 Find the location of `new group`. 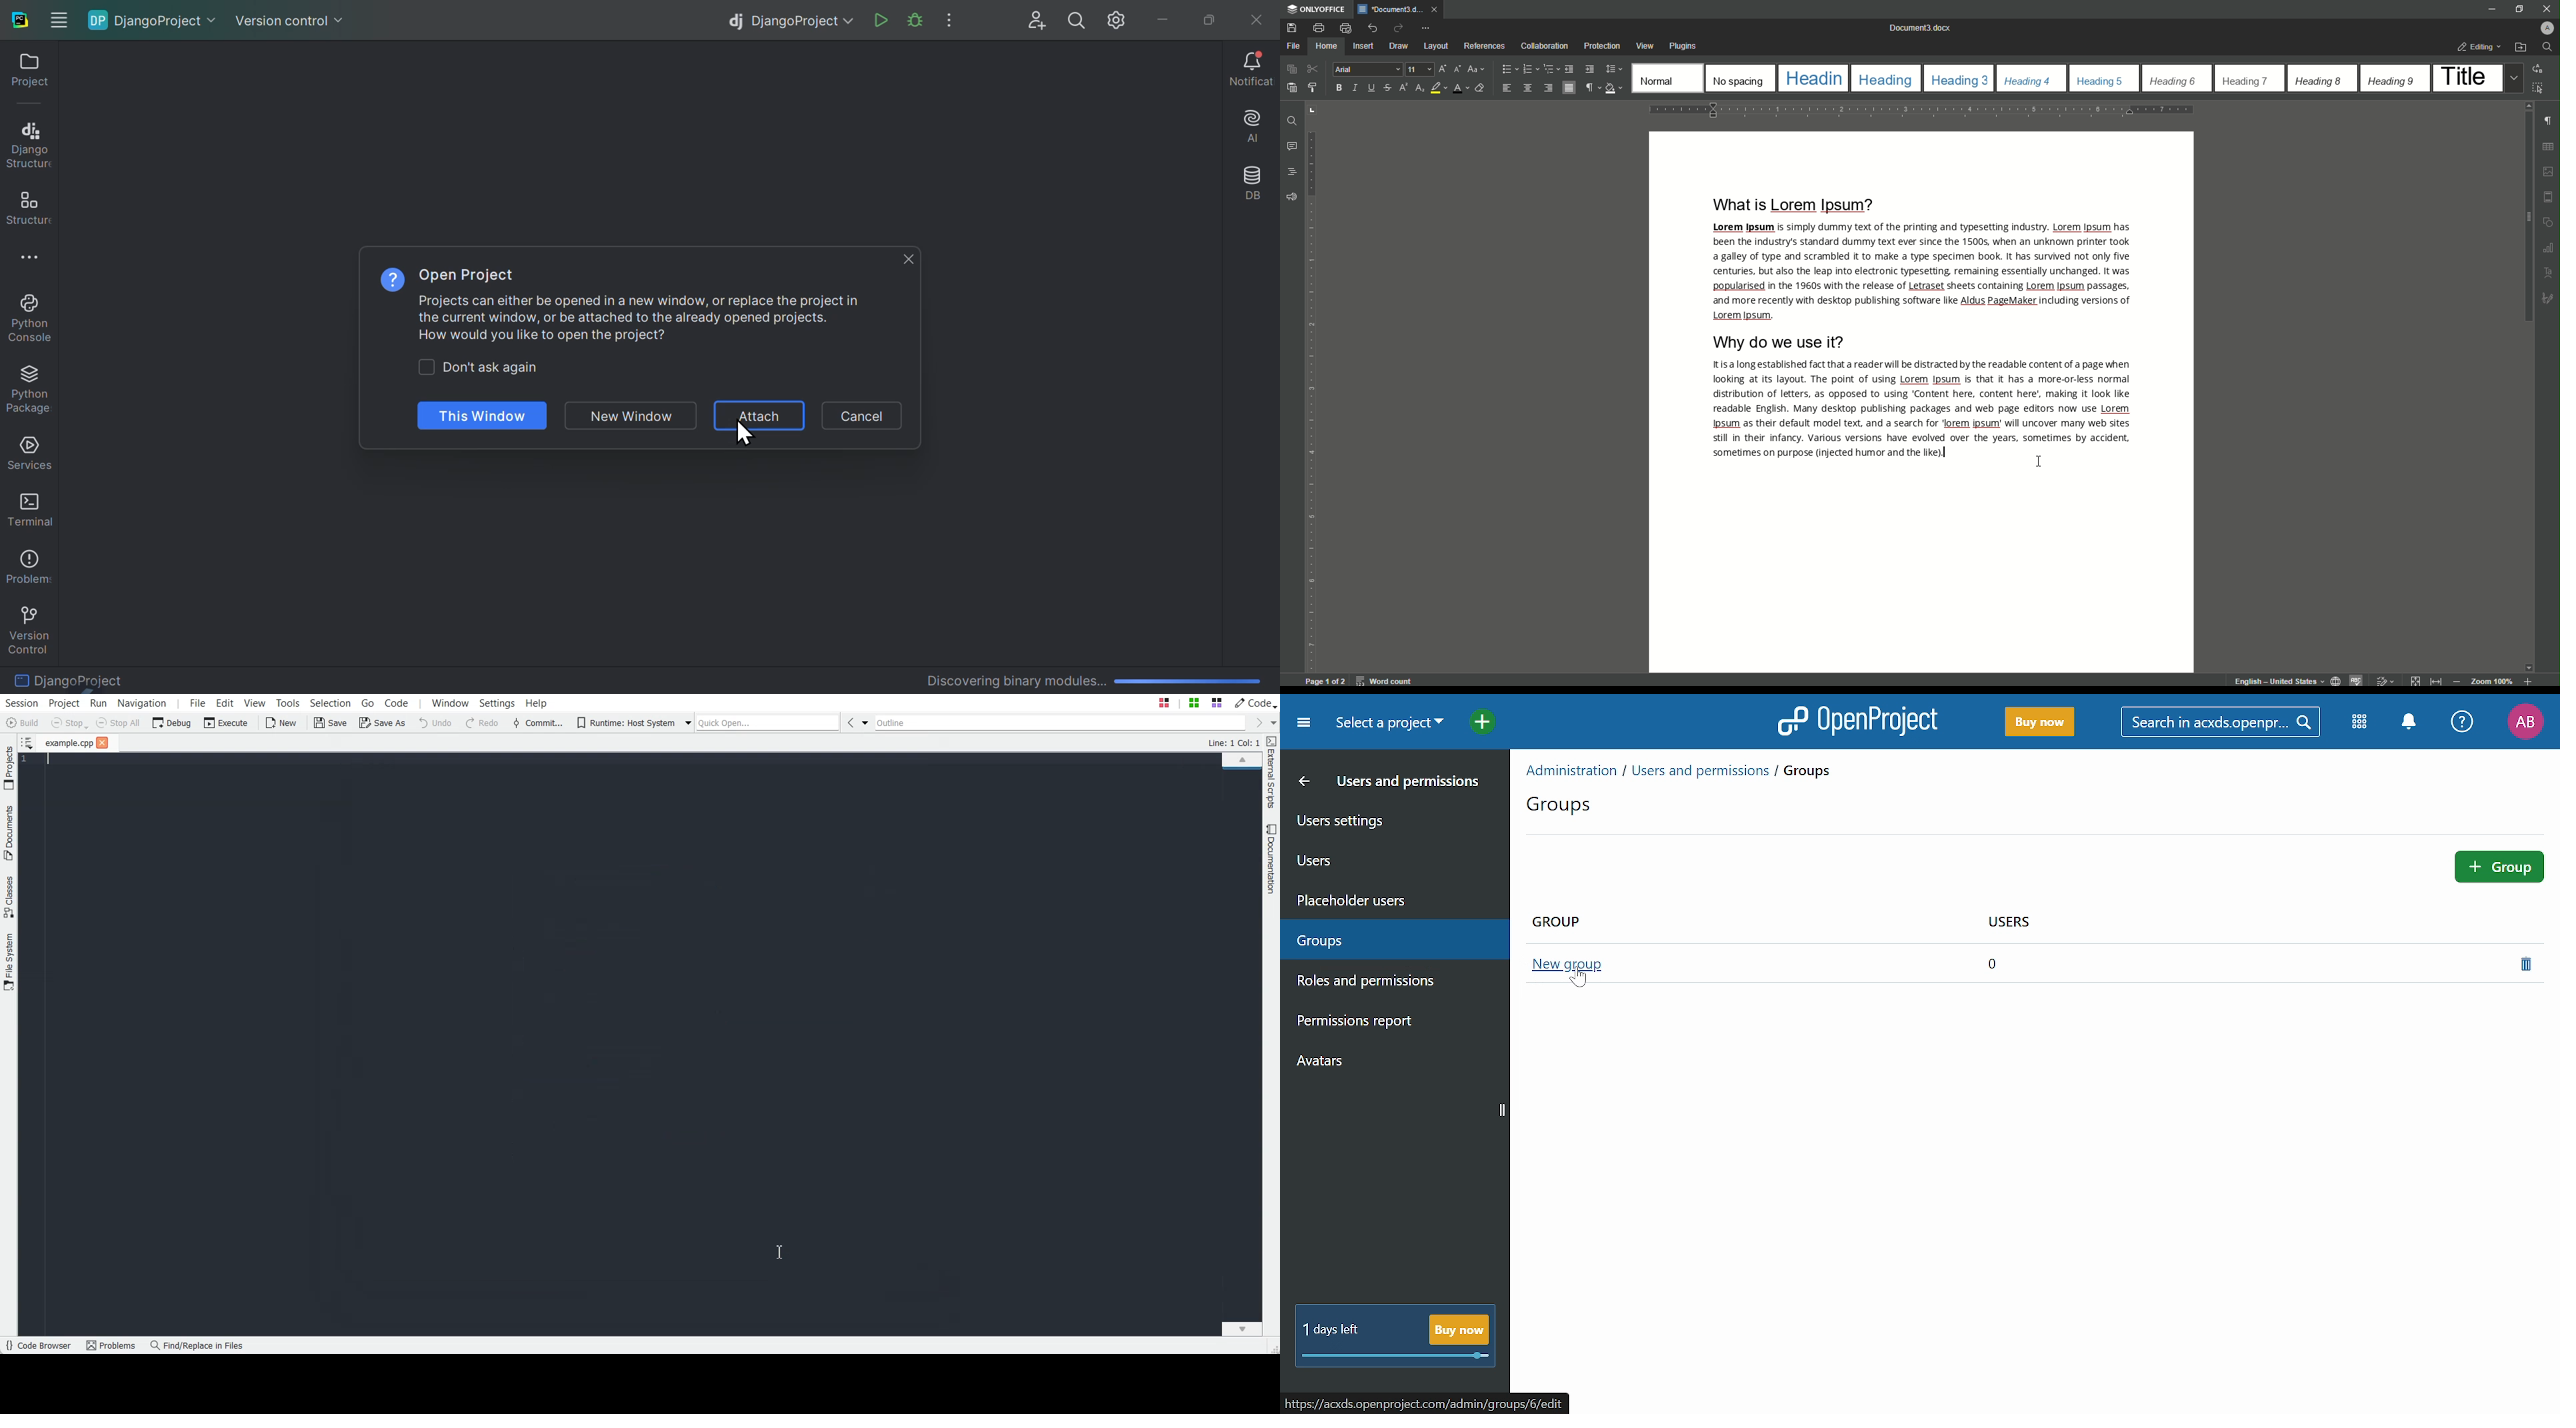

new group is located at coordinates (1565, 963).